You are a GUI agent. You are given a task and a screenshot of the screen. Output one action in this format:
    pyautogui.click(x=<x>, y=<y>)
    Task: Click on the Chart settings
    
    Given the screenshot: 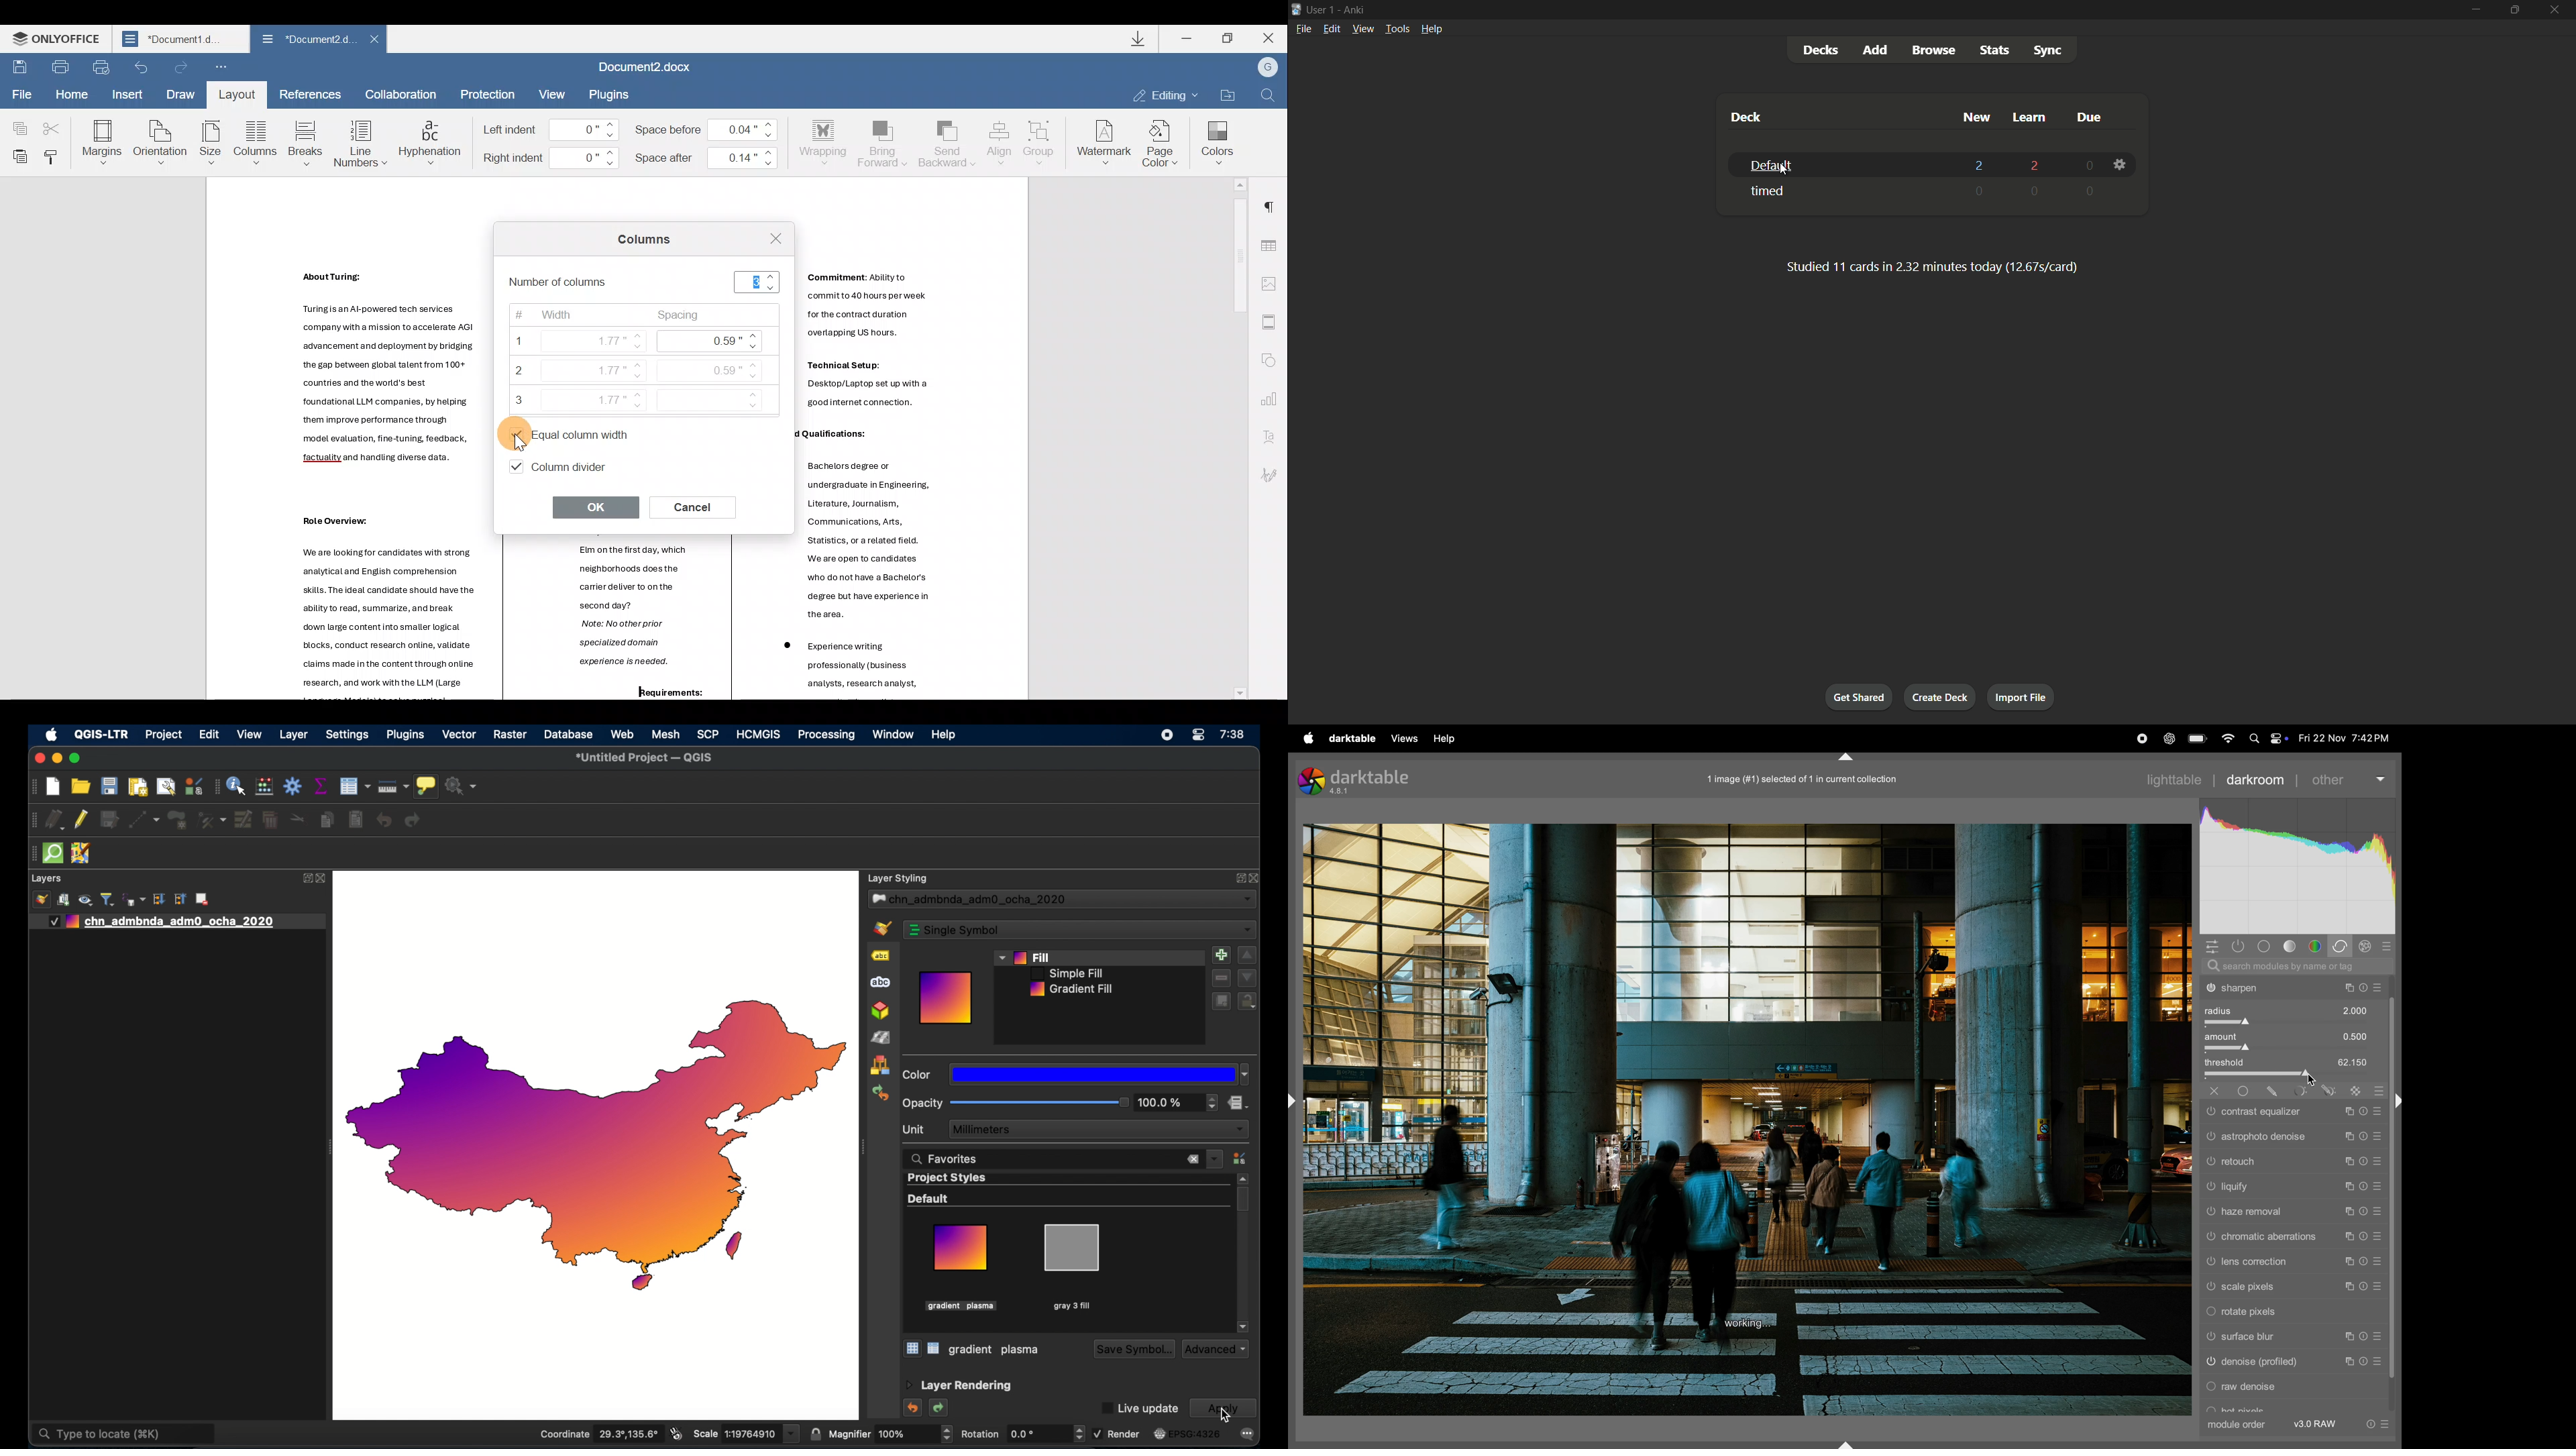 What is the action you would take?
    pyautogui.click(x=1275, y=400)
    